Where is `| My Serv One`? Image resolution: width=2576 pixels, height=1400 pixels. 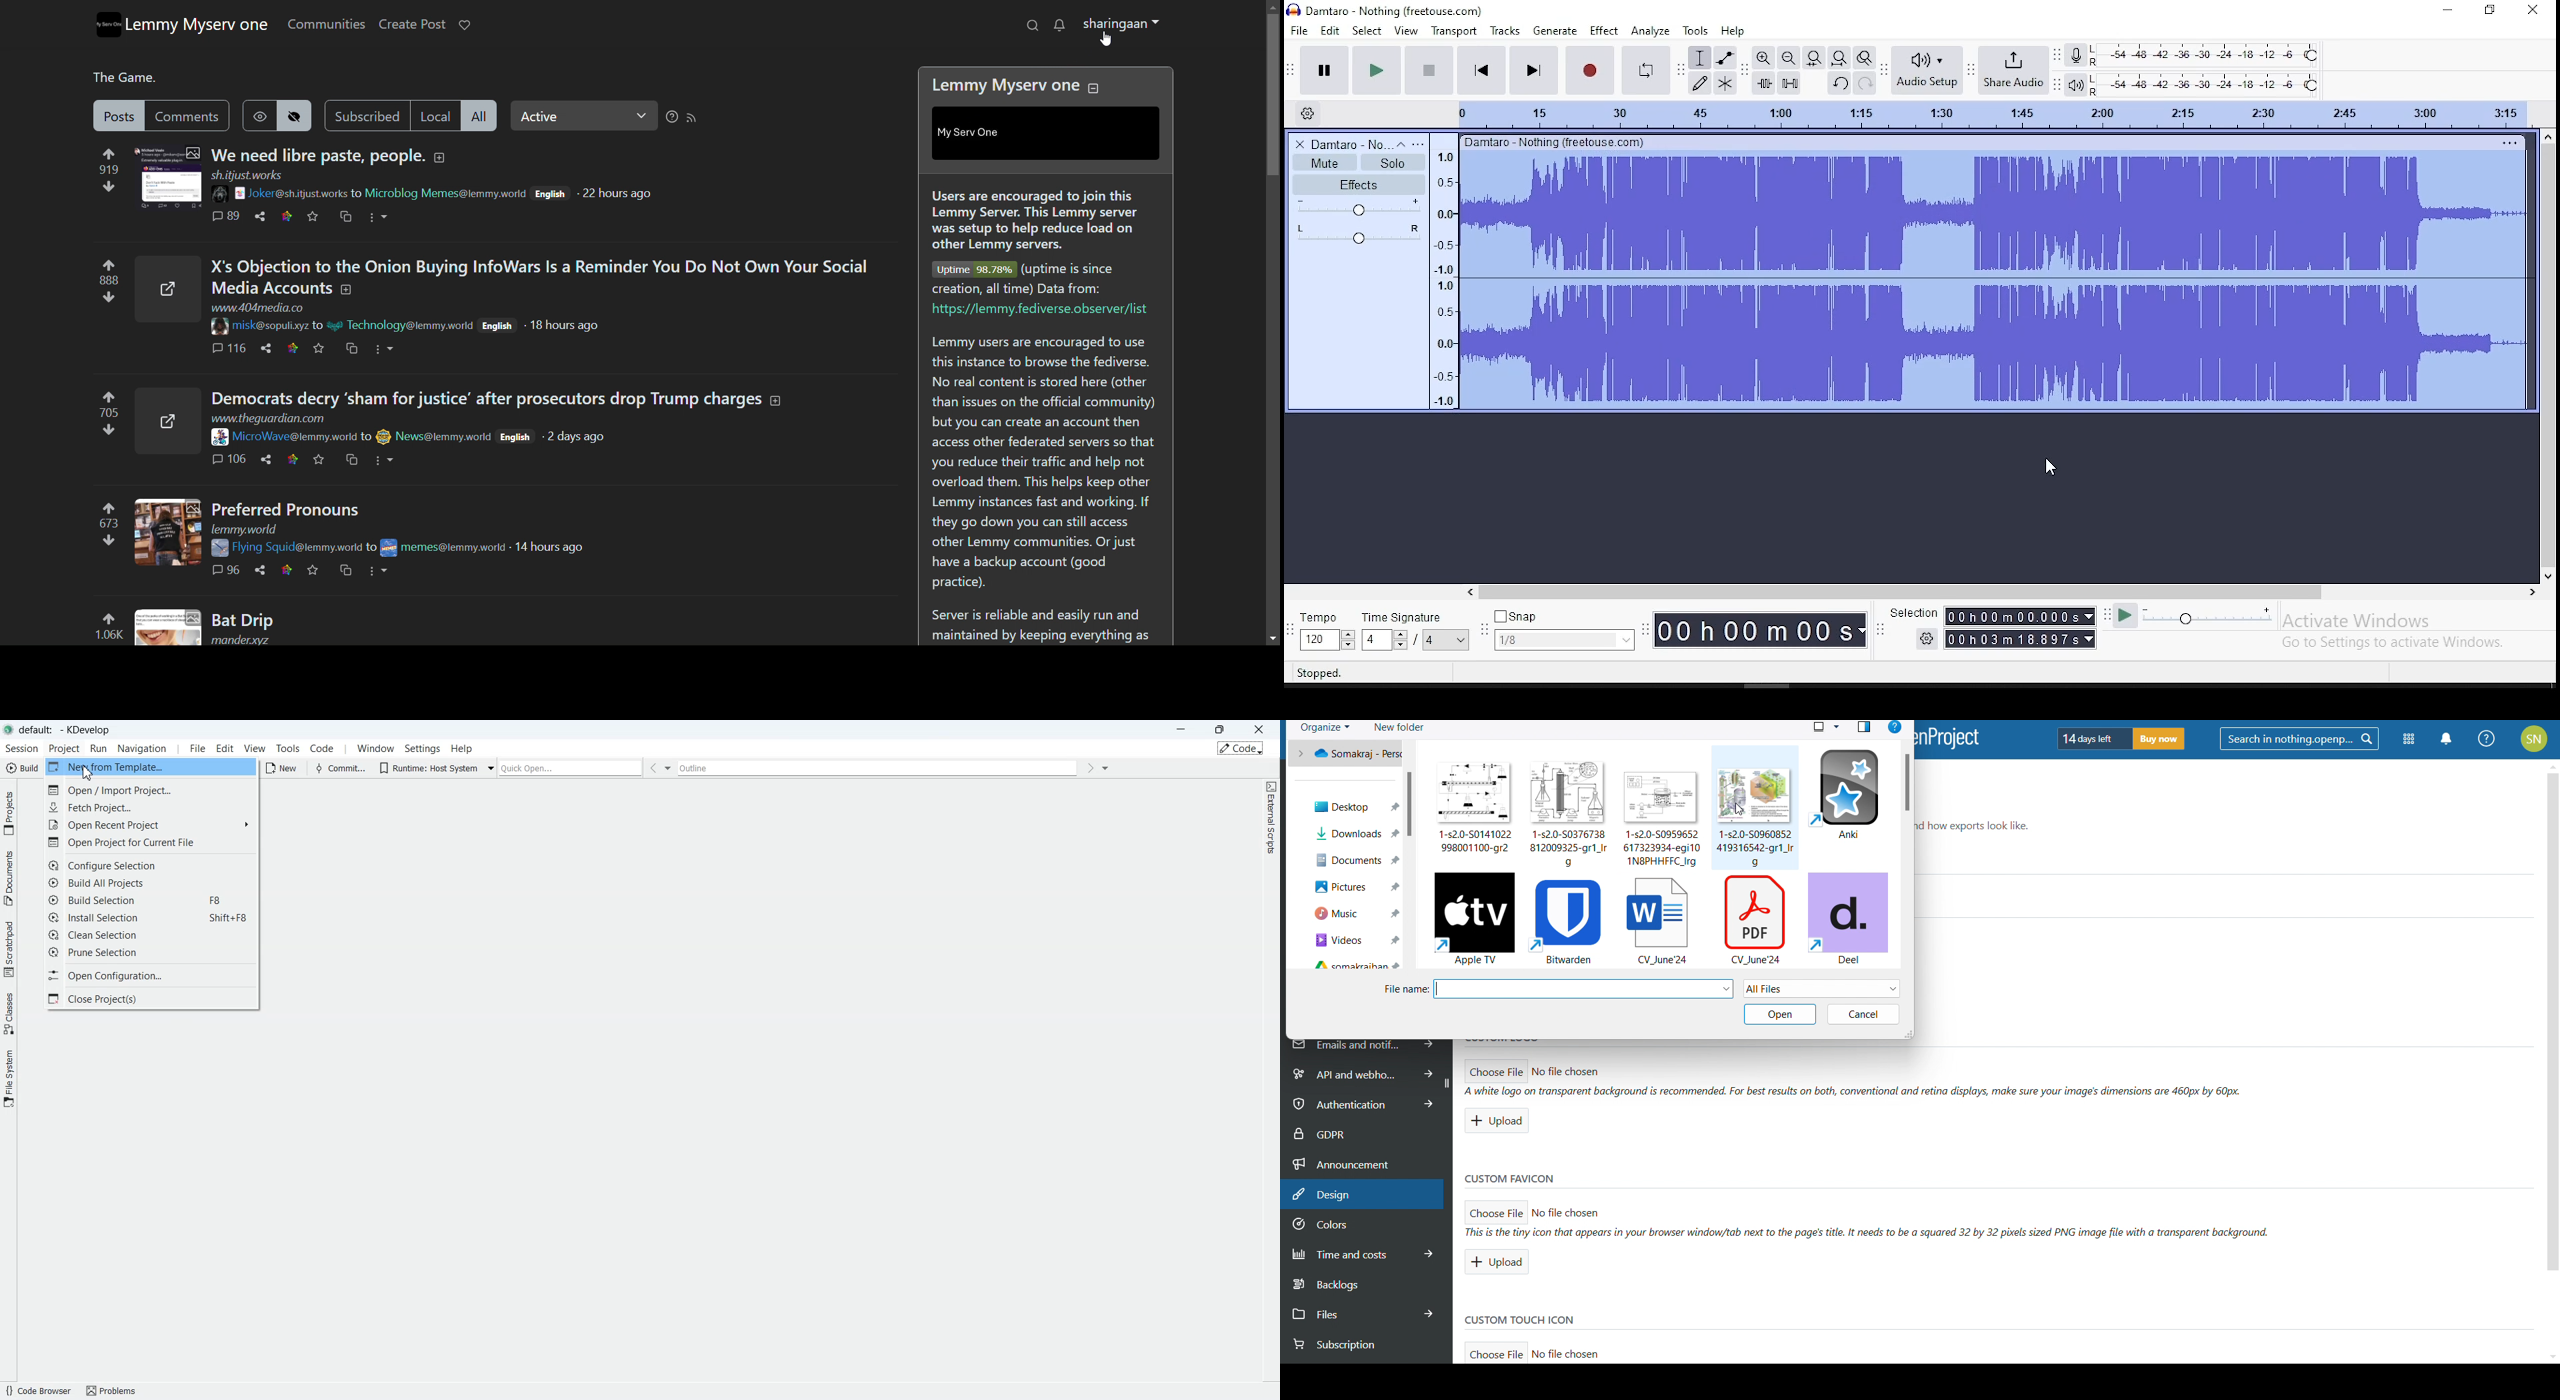 | My Serv One is located at coordinates (977, 133).